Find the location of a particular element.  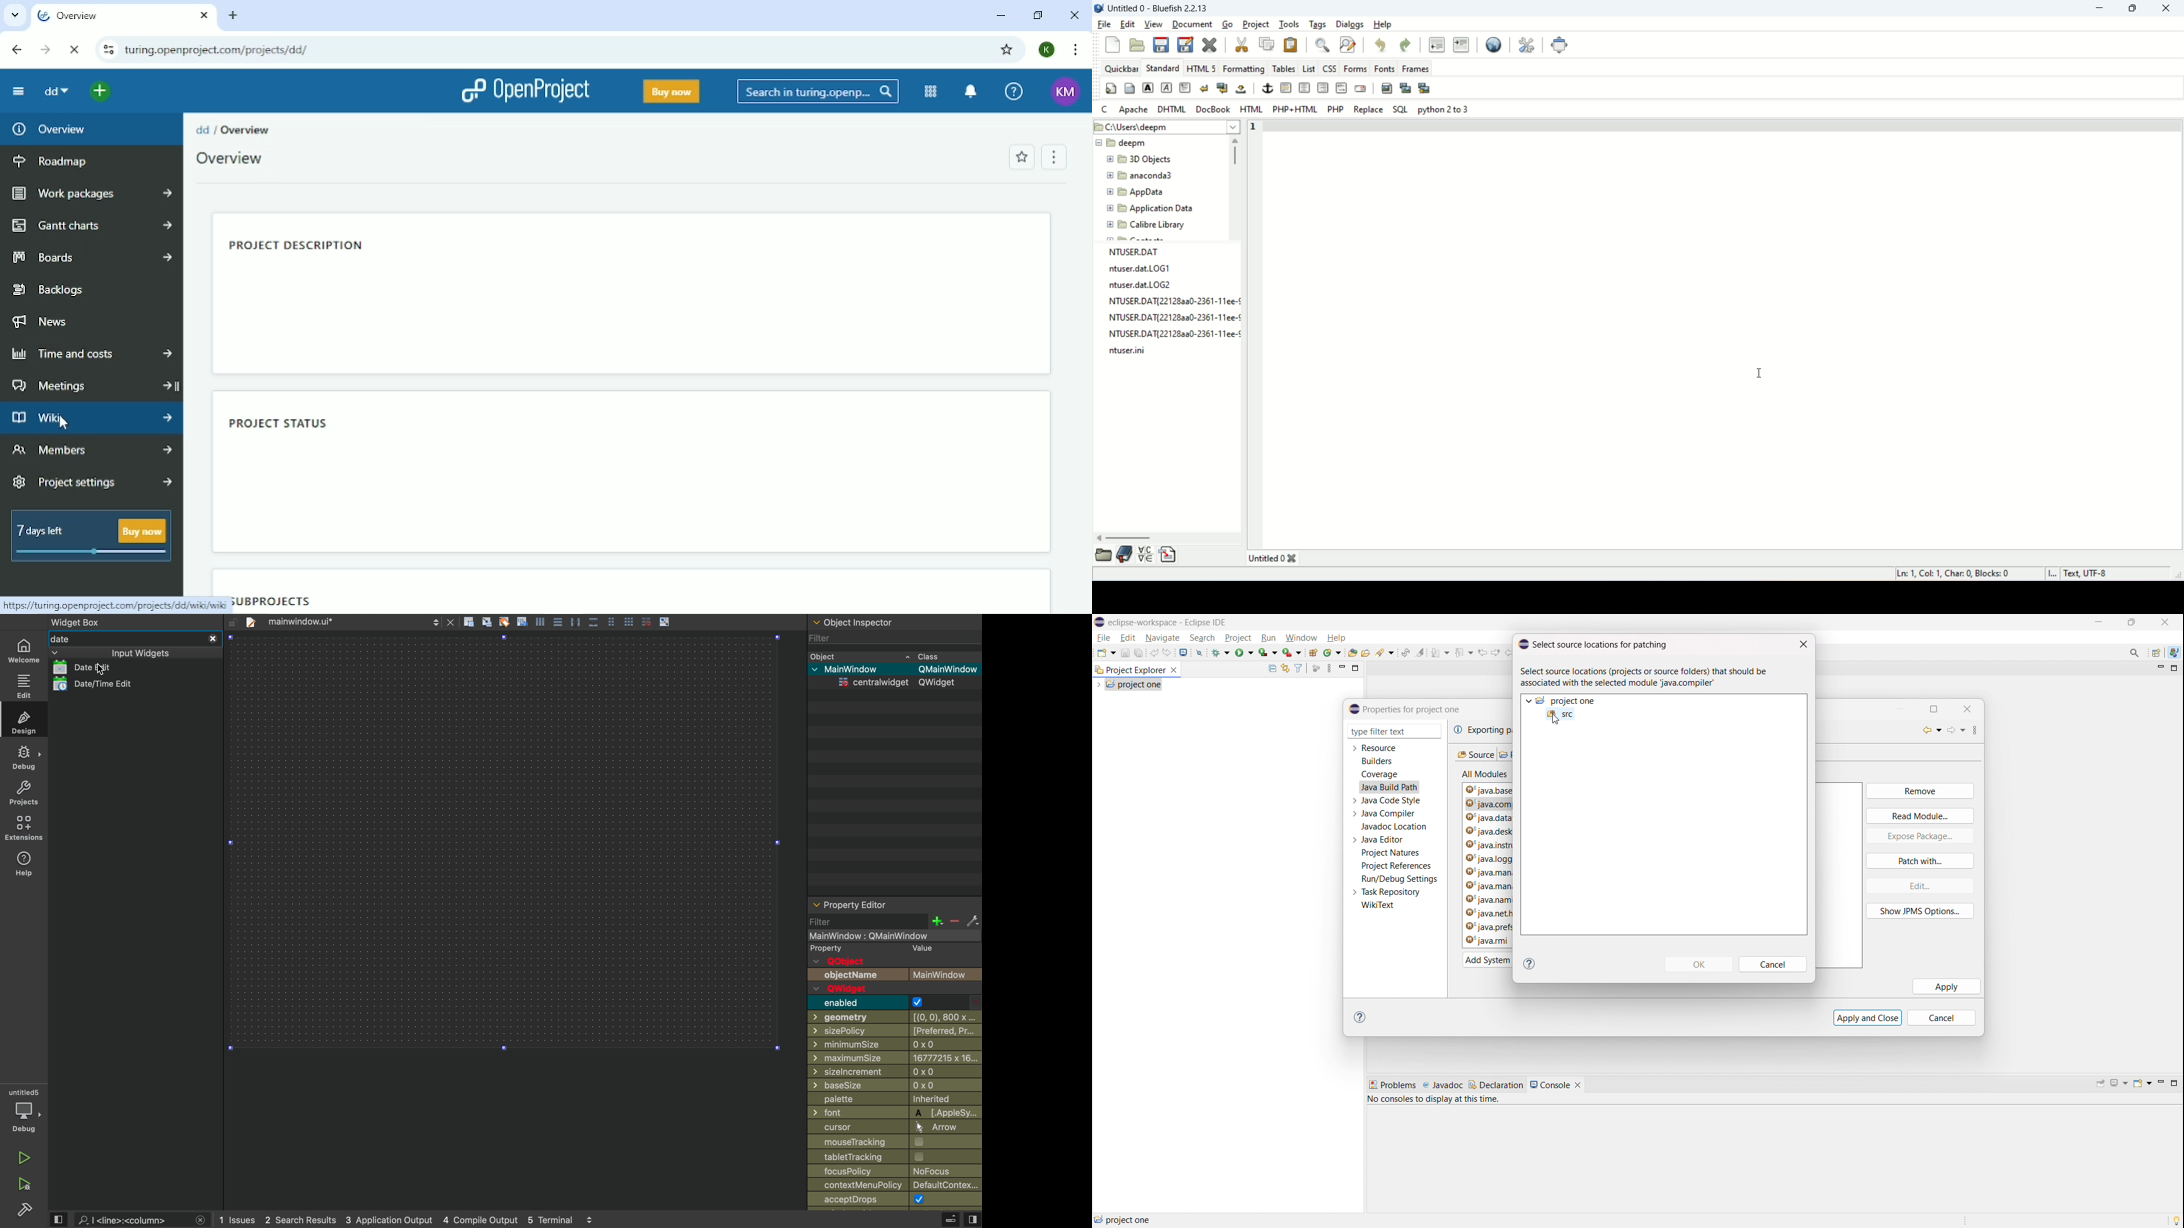

untitled 0 is located at coordinates (1272, 559).